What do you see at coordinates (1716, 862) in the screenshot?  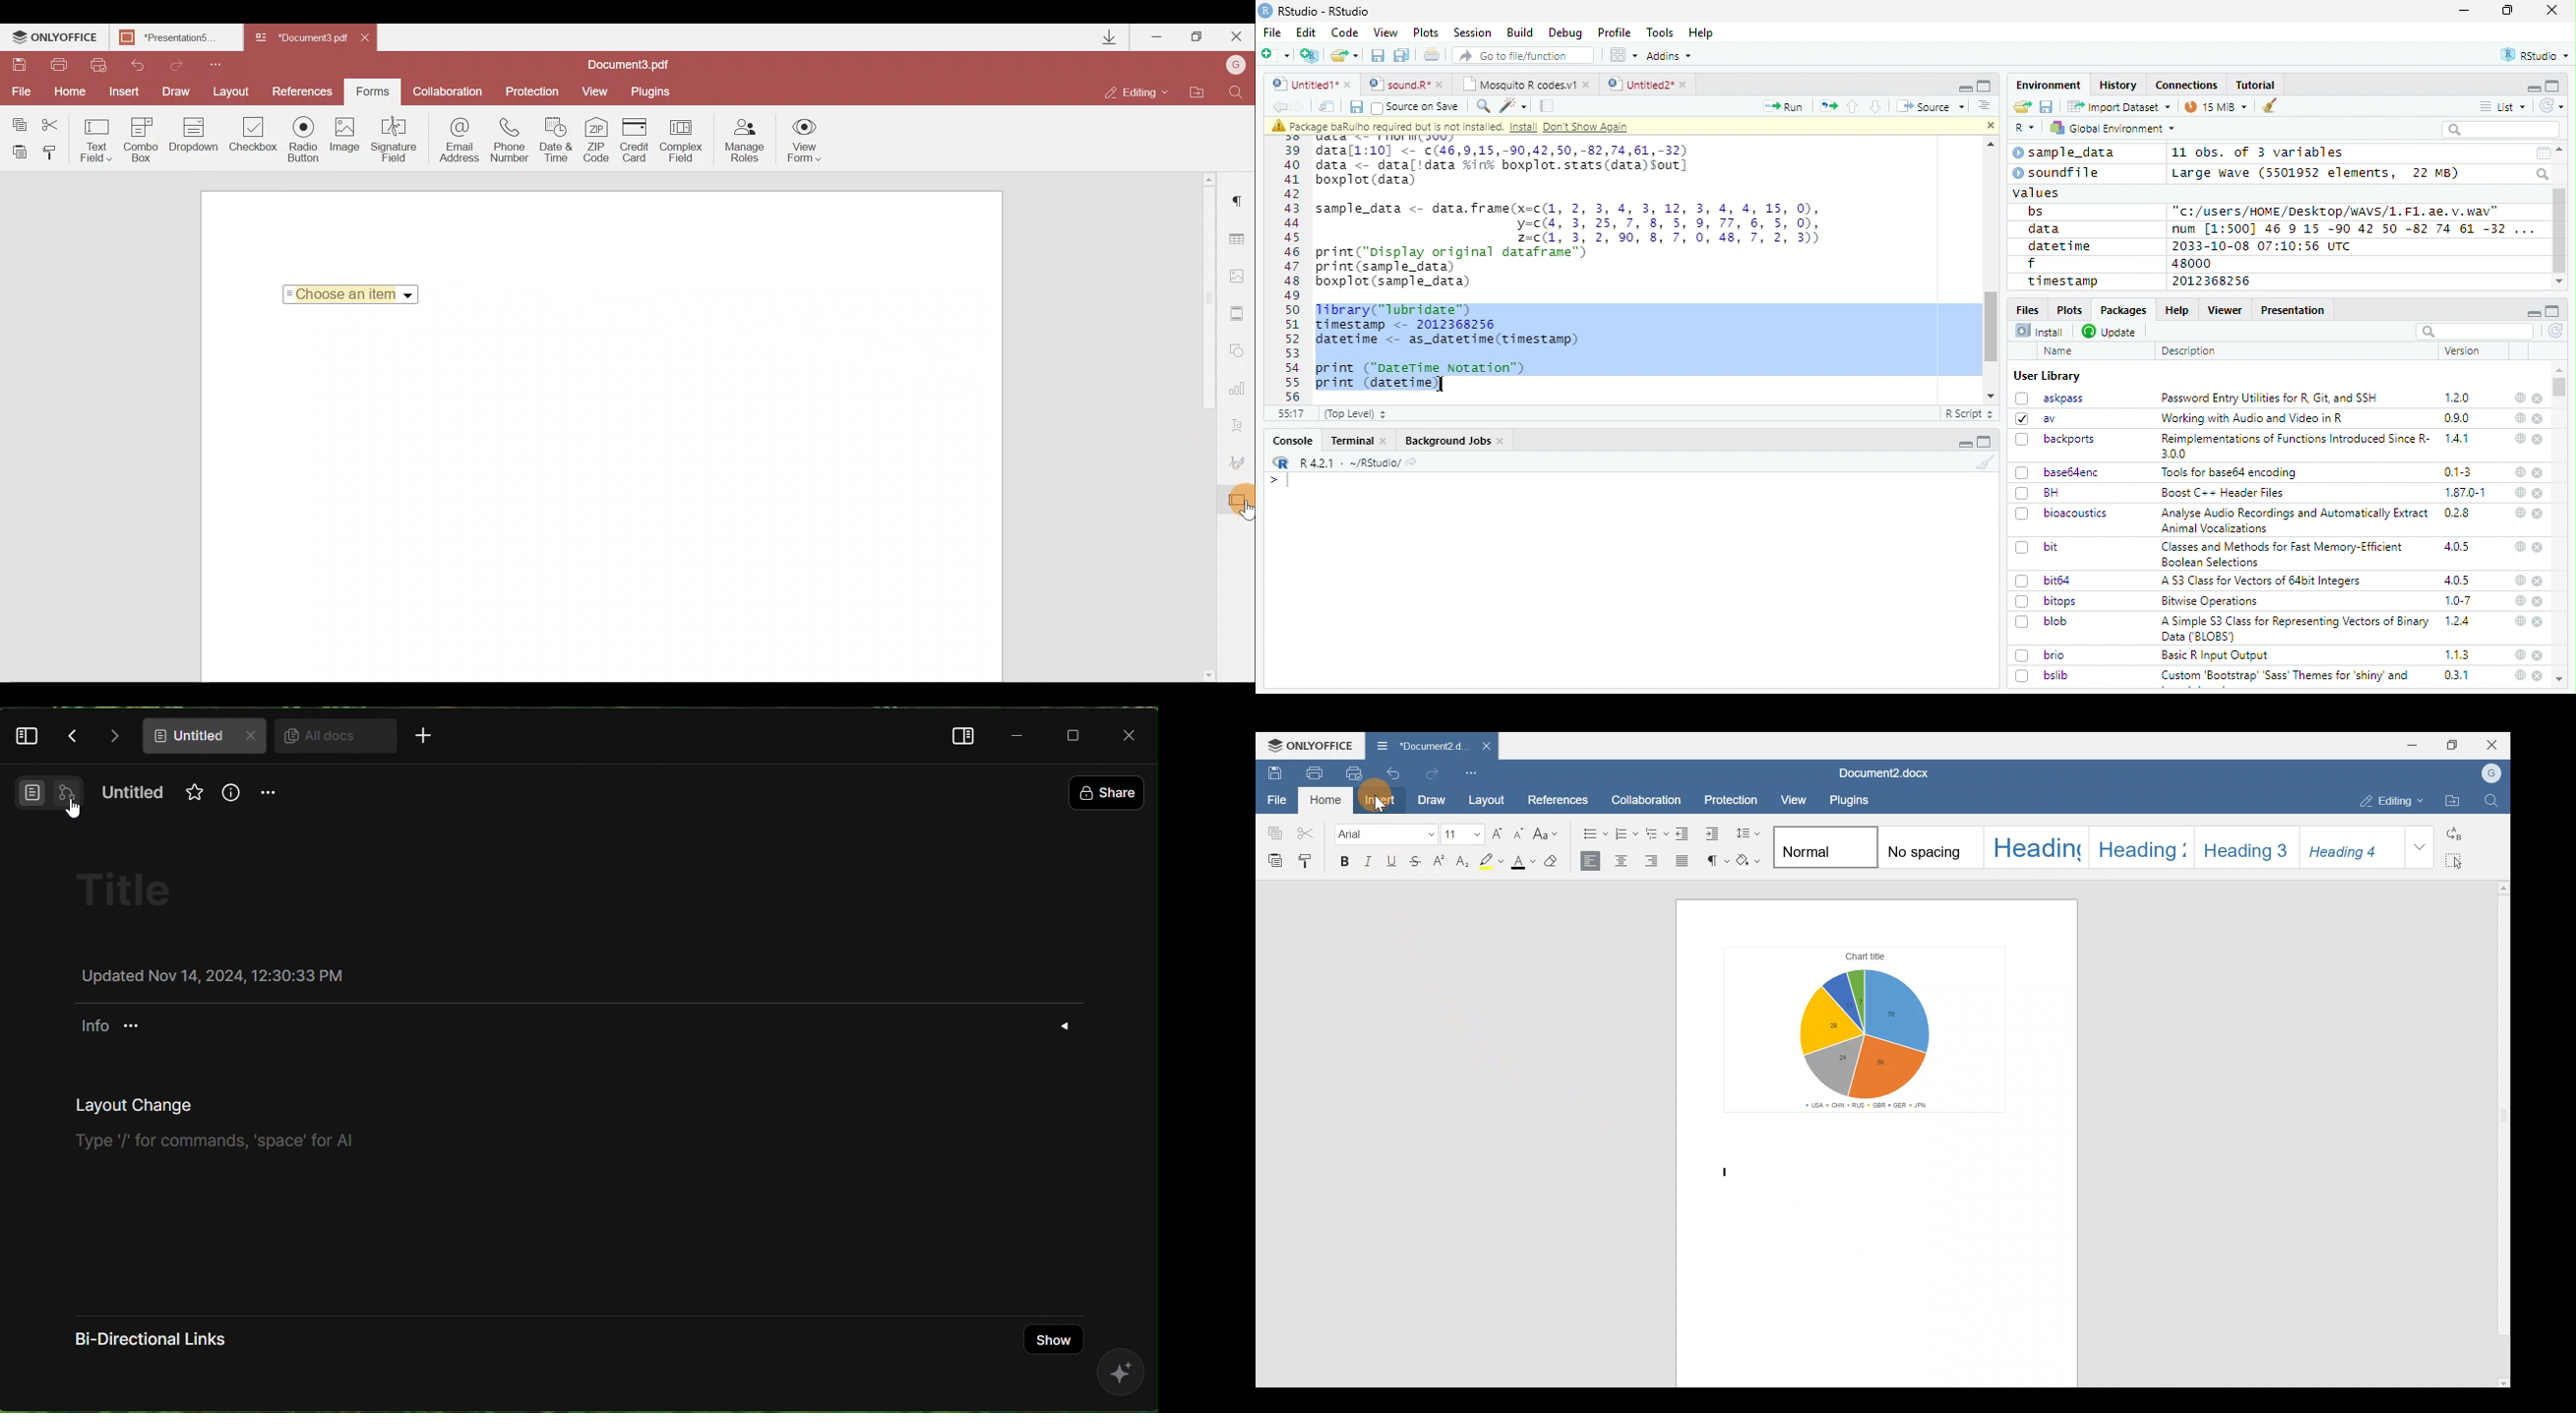 I see `Nonprinting characters` at bounding box center [1716, 862].